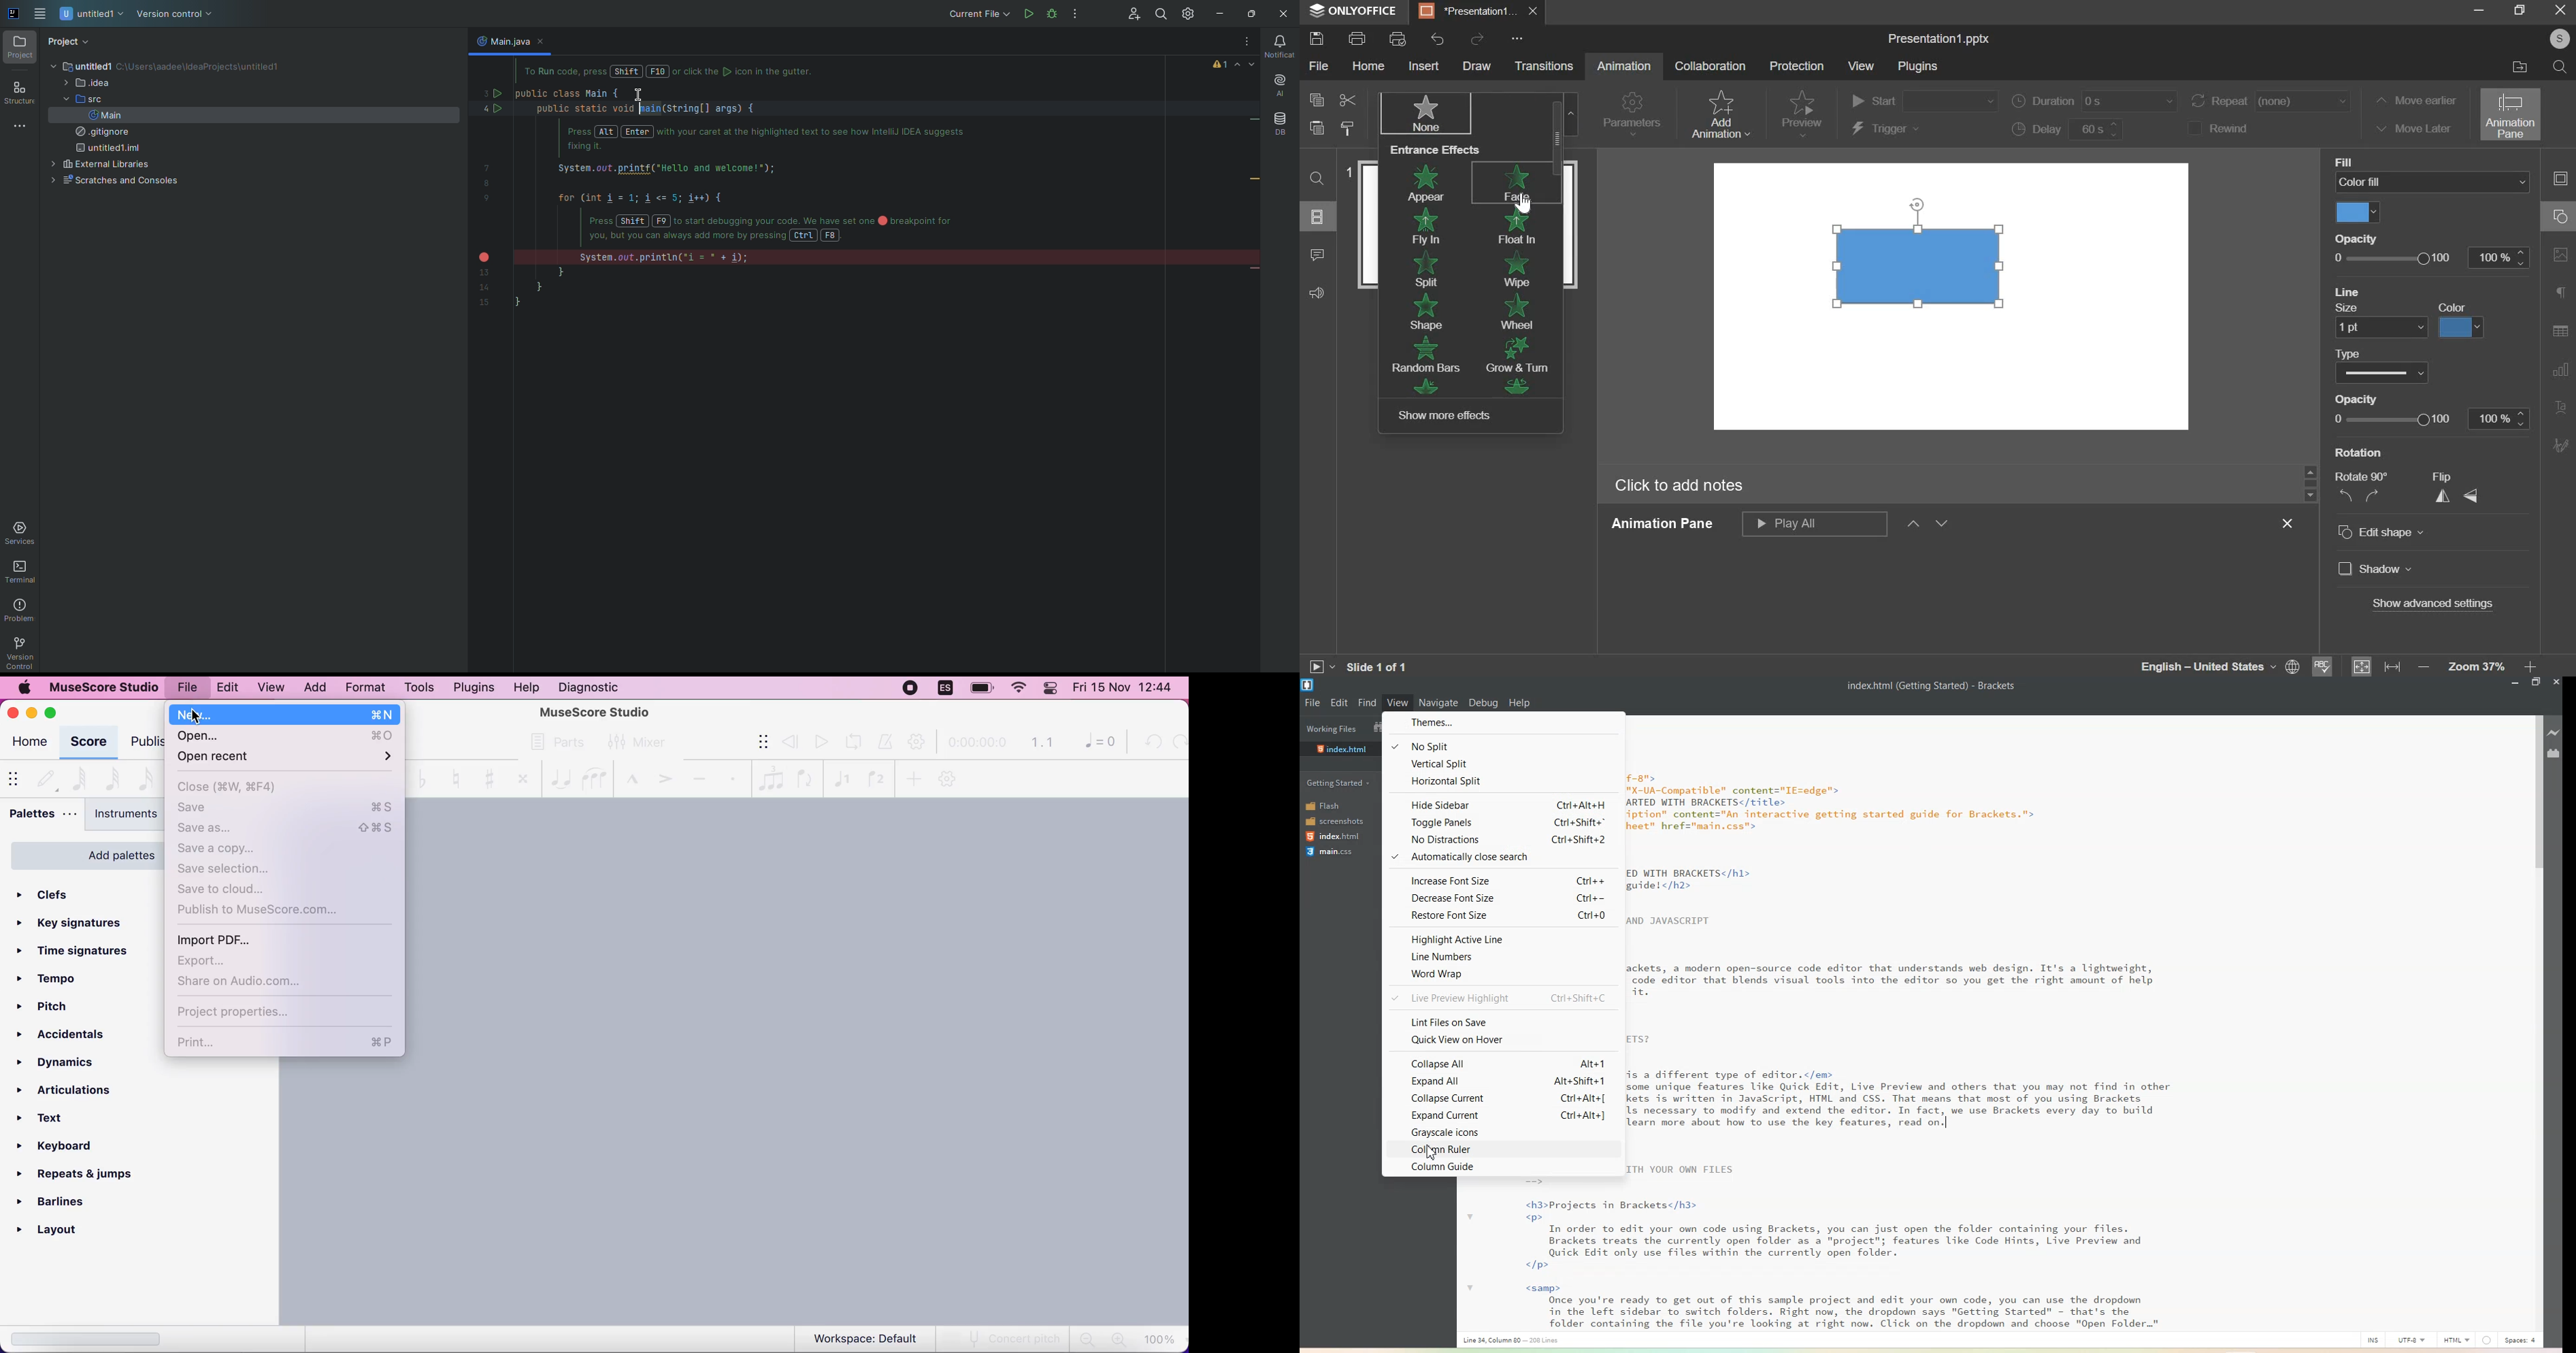  What do you see at coordinates (1086, 1340) in the screenshot?
I see `zoom out` at bounding box center [1086, 1340].